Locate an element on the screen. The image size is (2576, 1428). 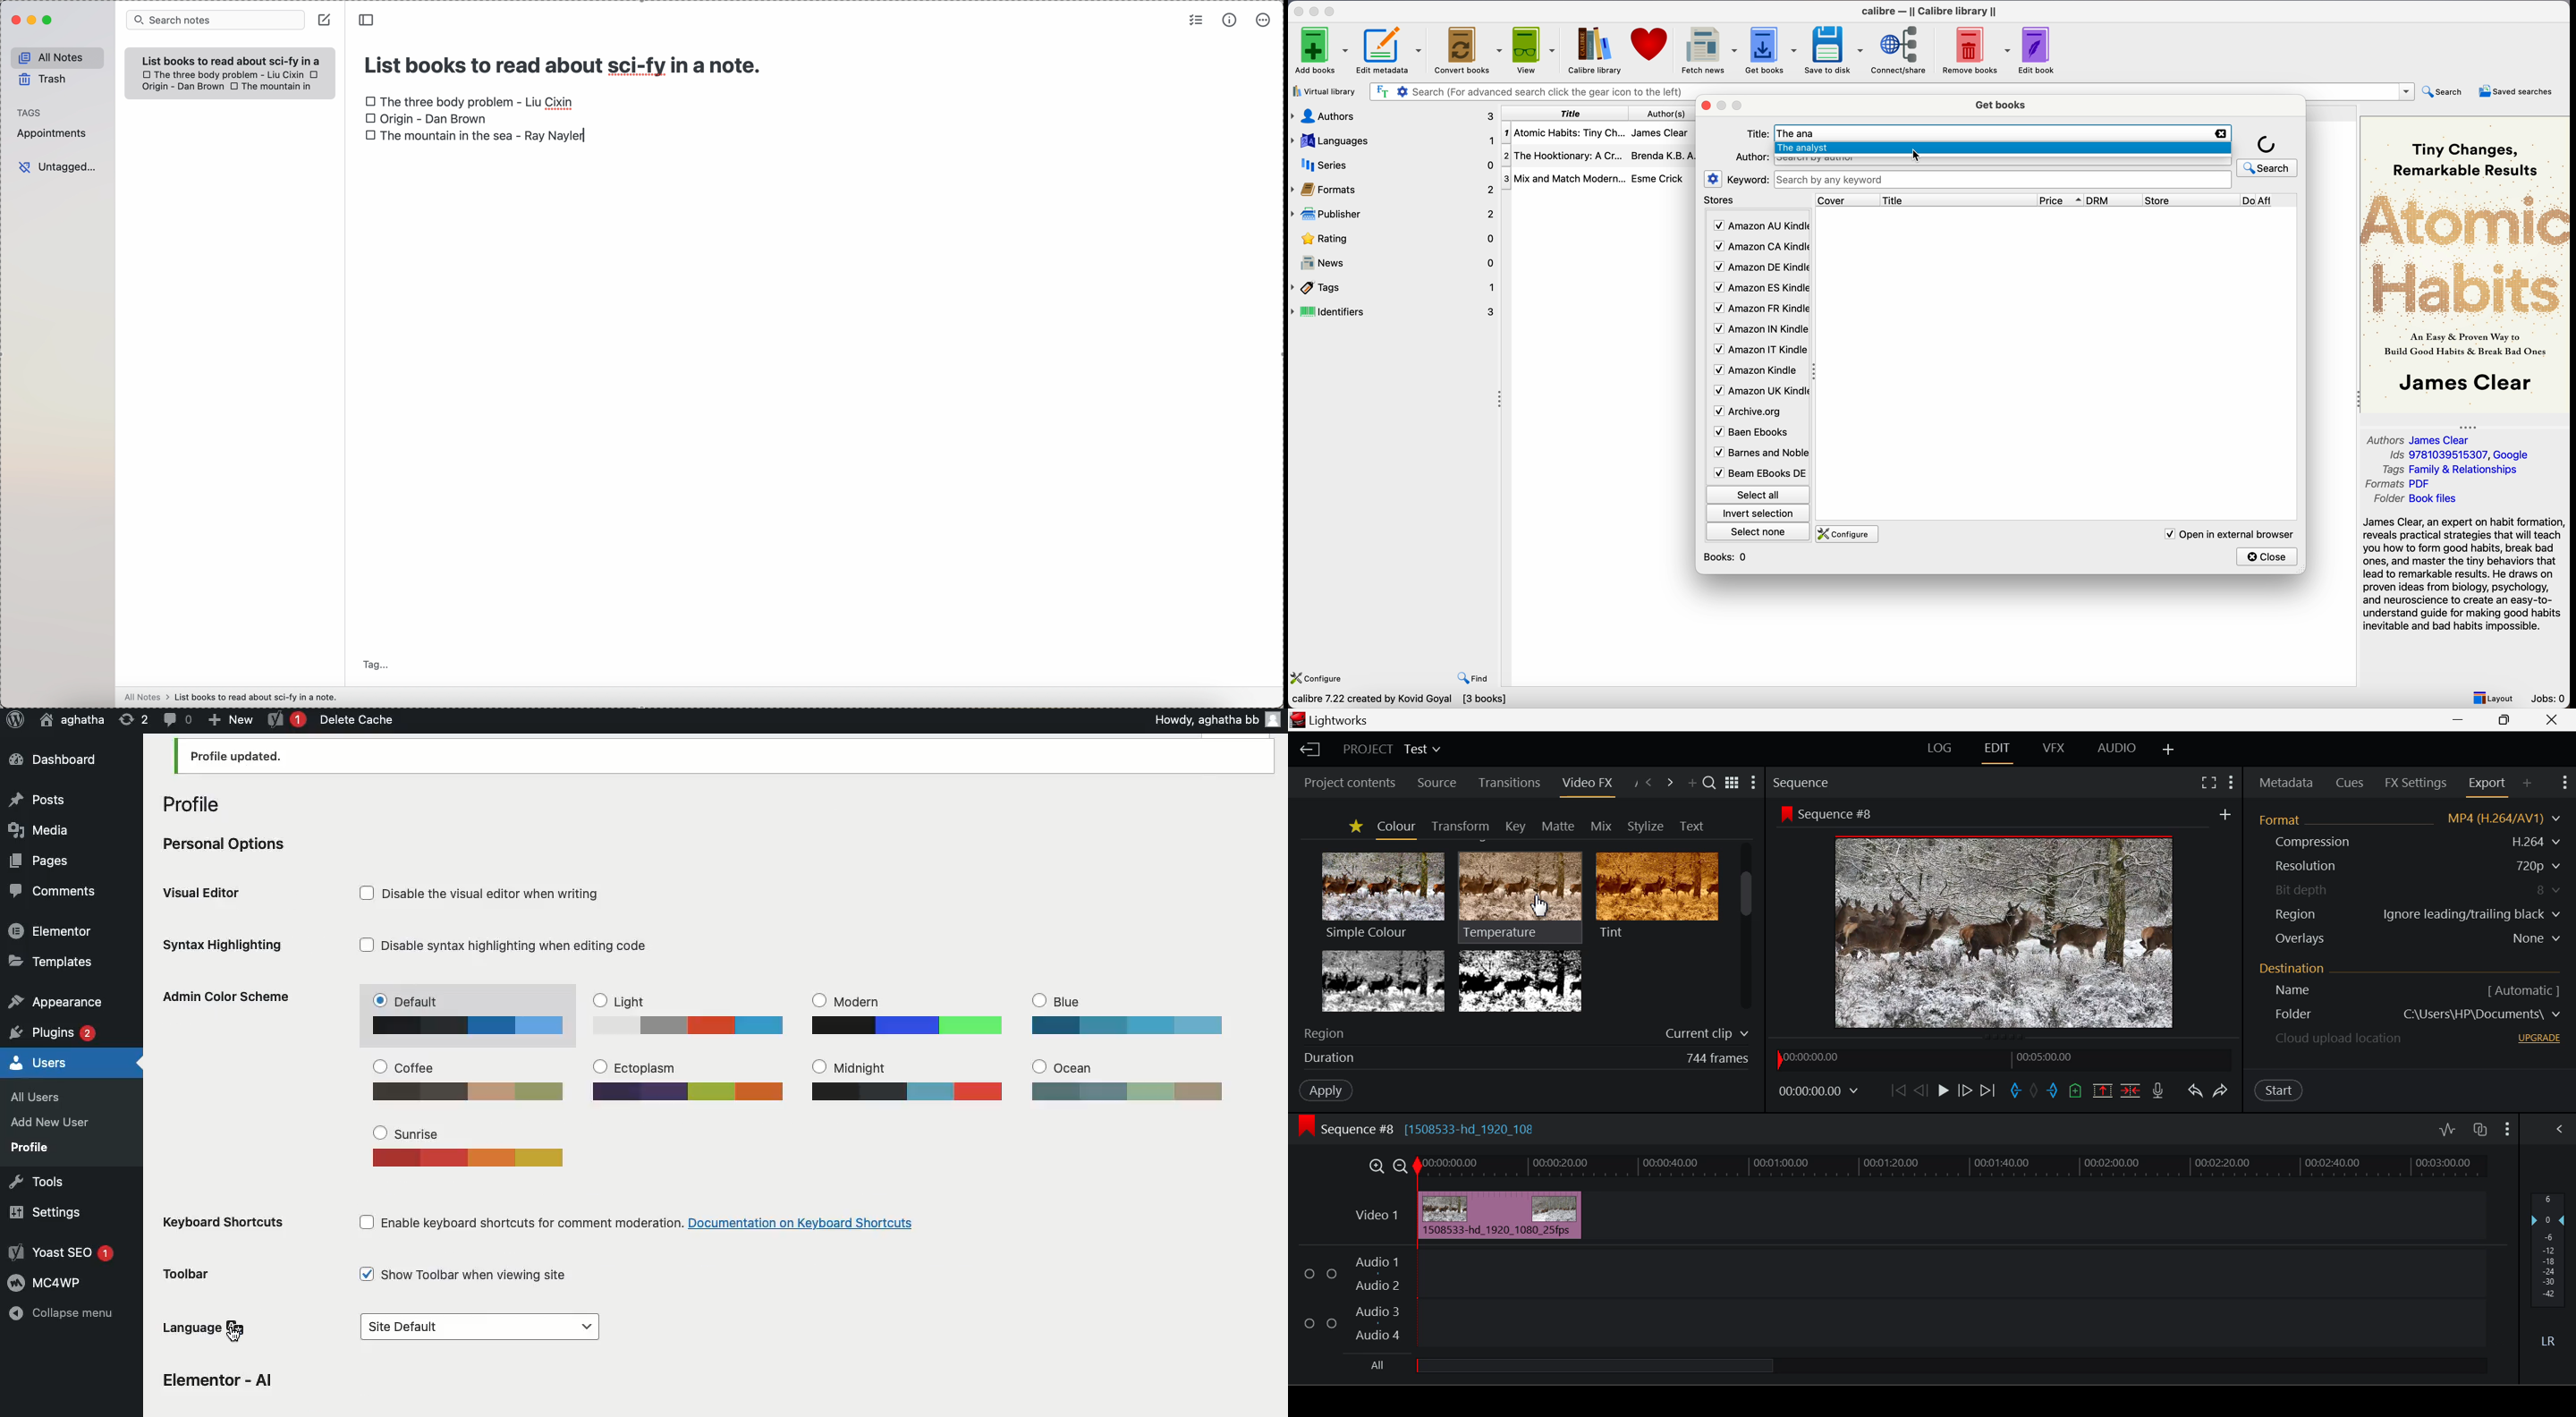
checkbox Origin - Dan Brown is located at coordinates (426, 119).